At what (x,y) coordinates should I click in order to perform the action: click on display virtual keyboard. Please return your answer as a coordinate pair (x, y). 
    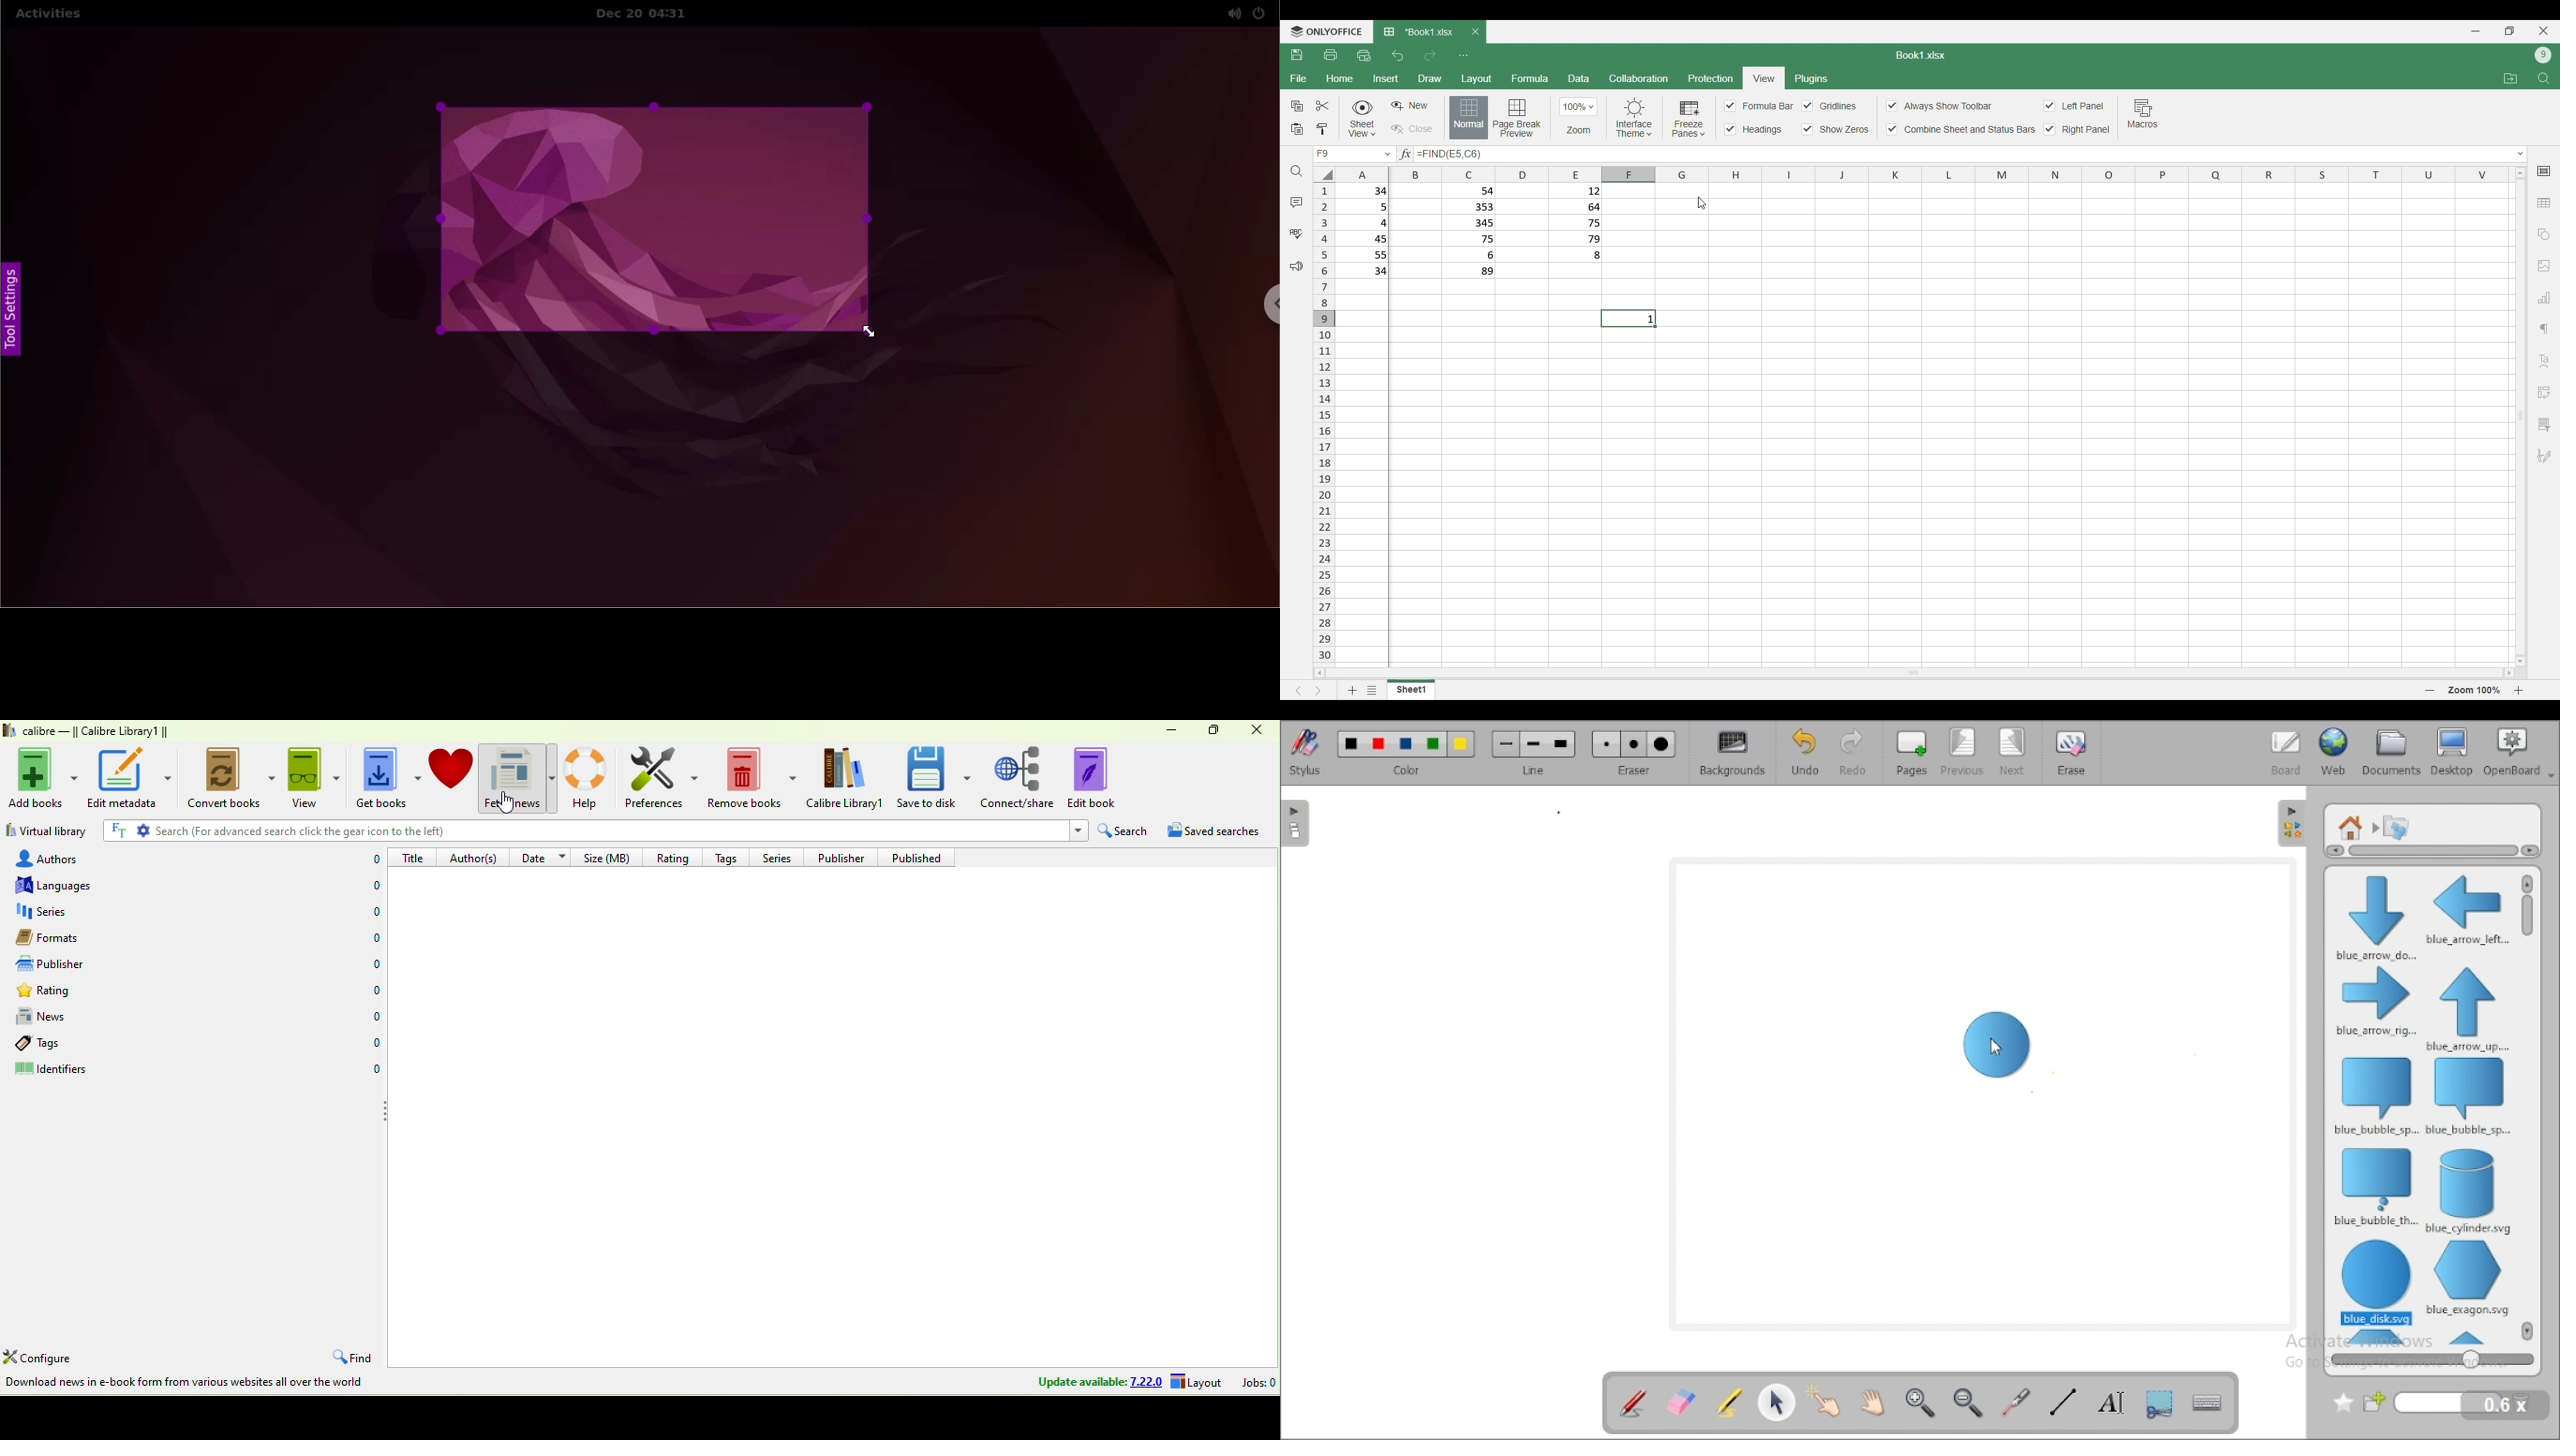
    Looking at the image, I should click on (2208, 1401).